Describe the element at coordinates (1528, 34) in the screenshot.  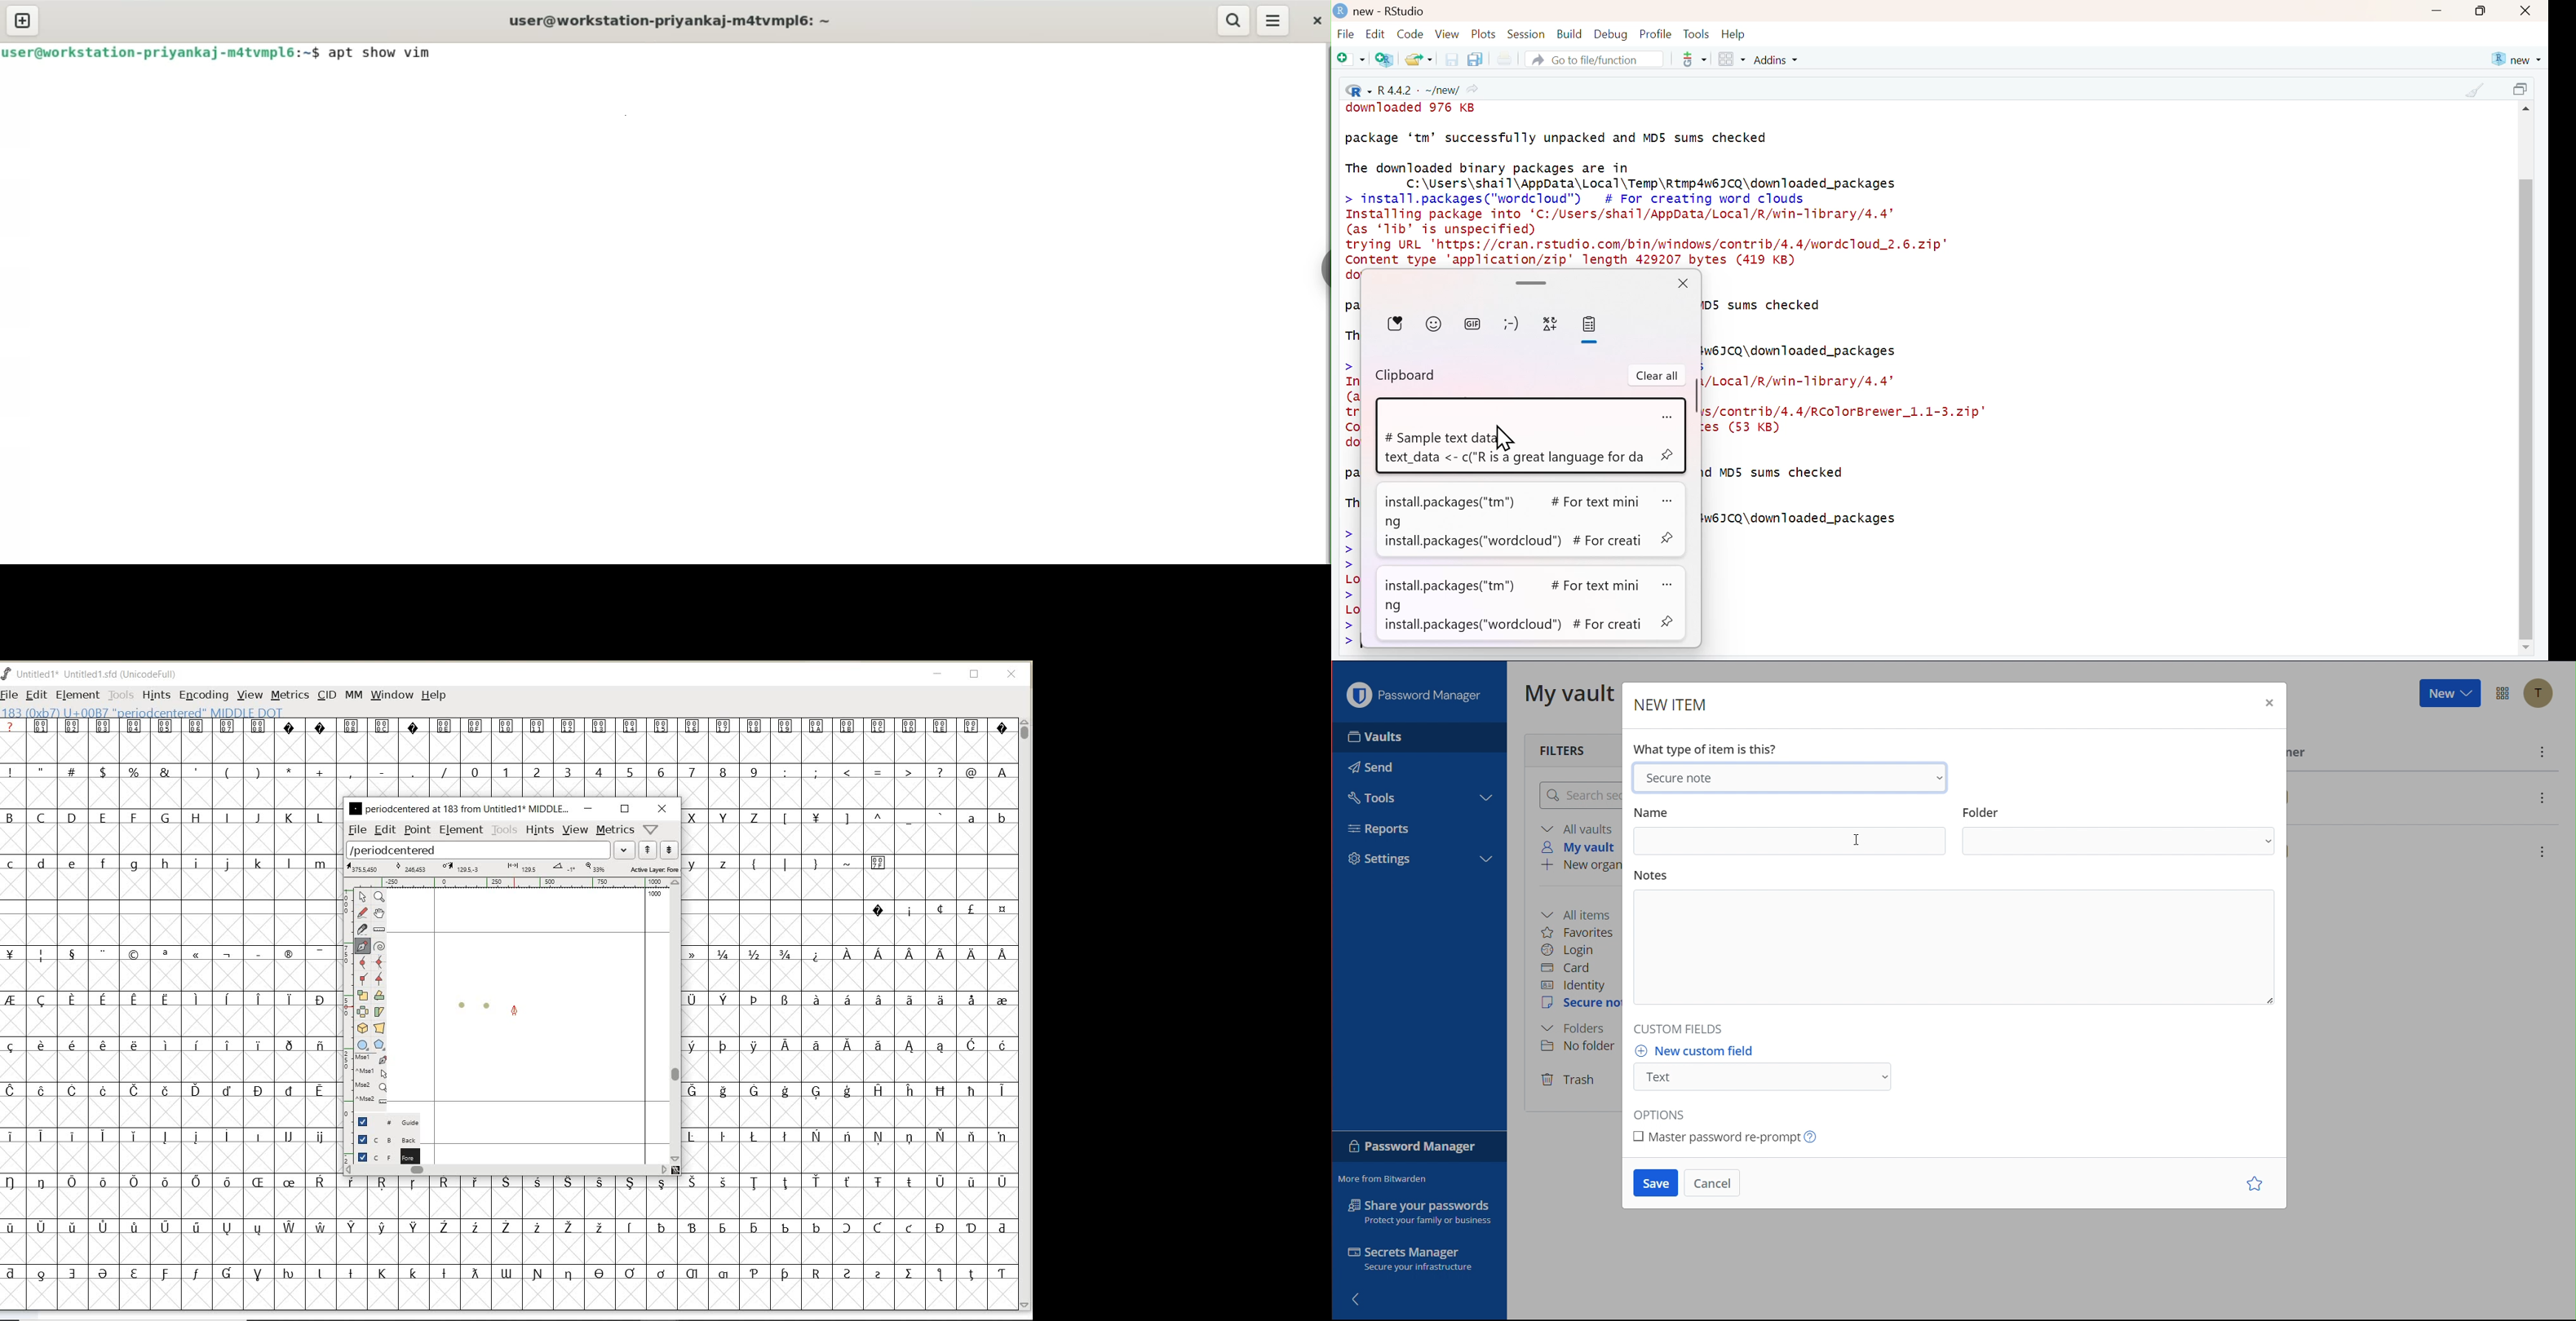
I see `Session` at that location.